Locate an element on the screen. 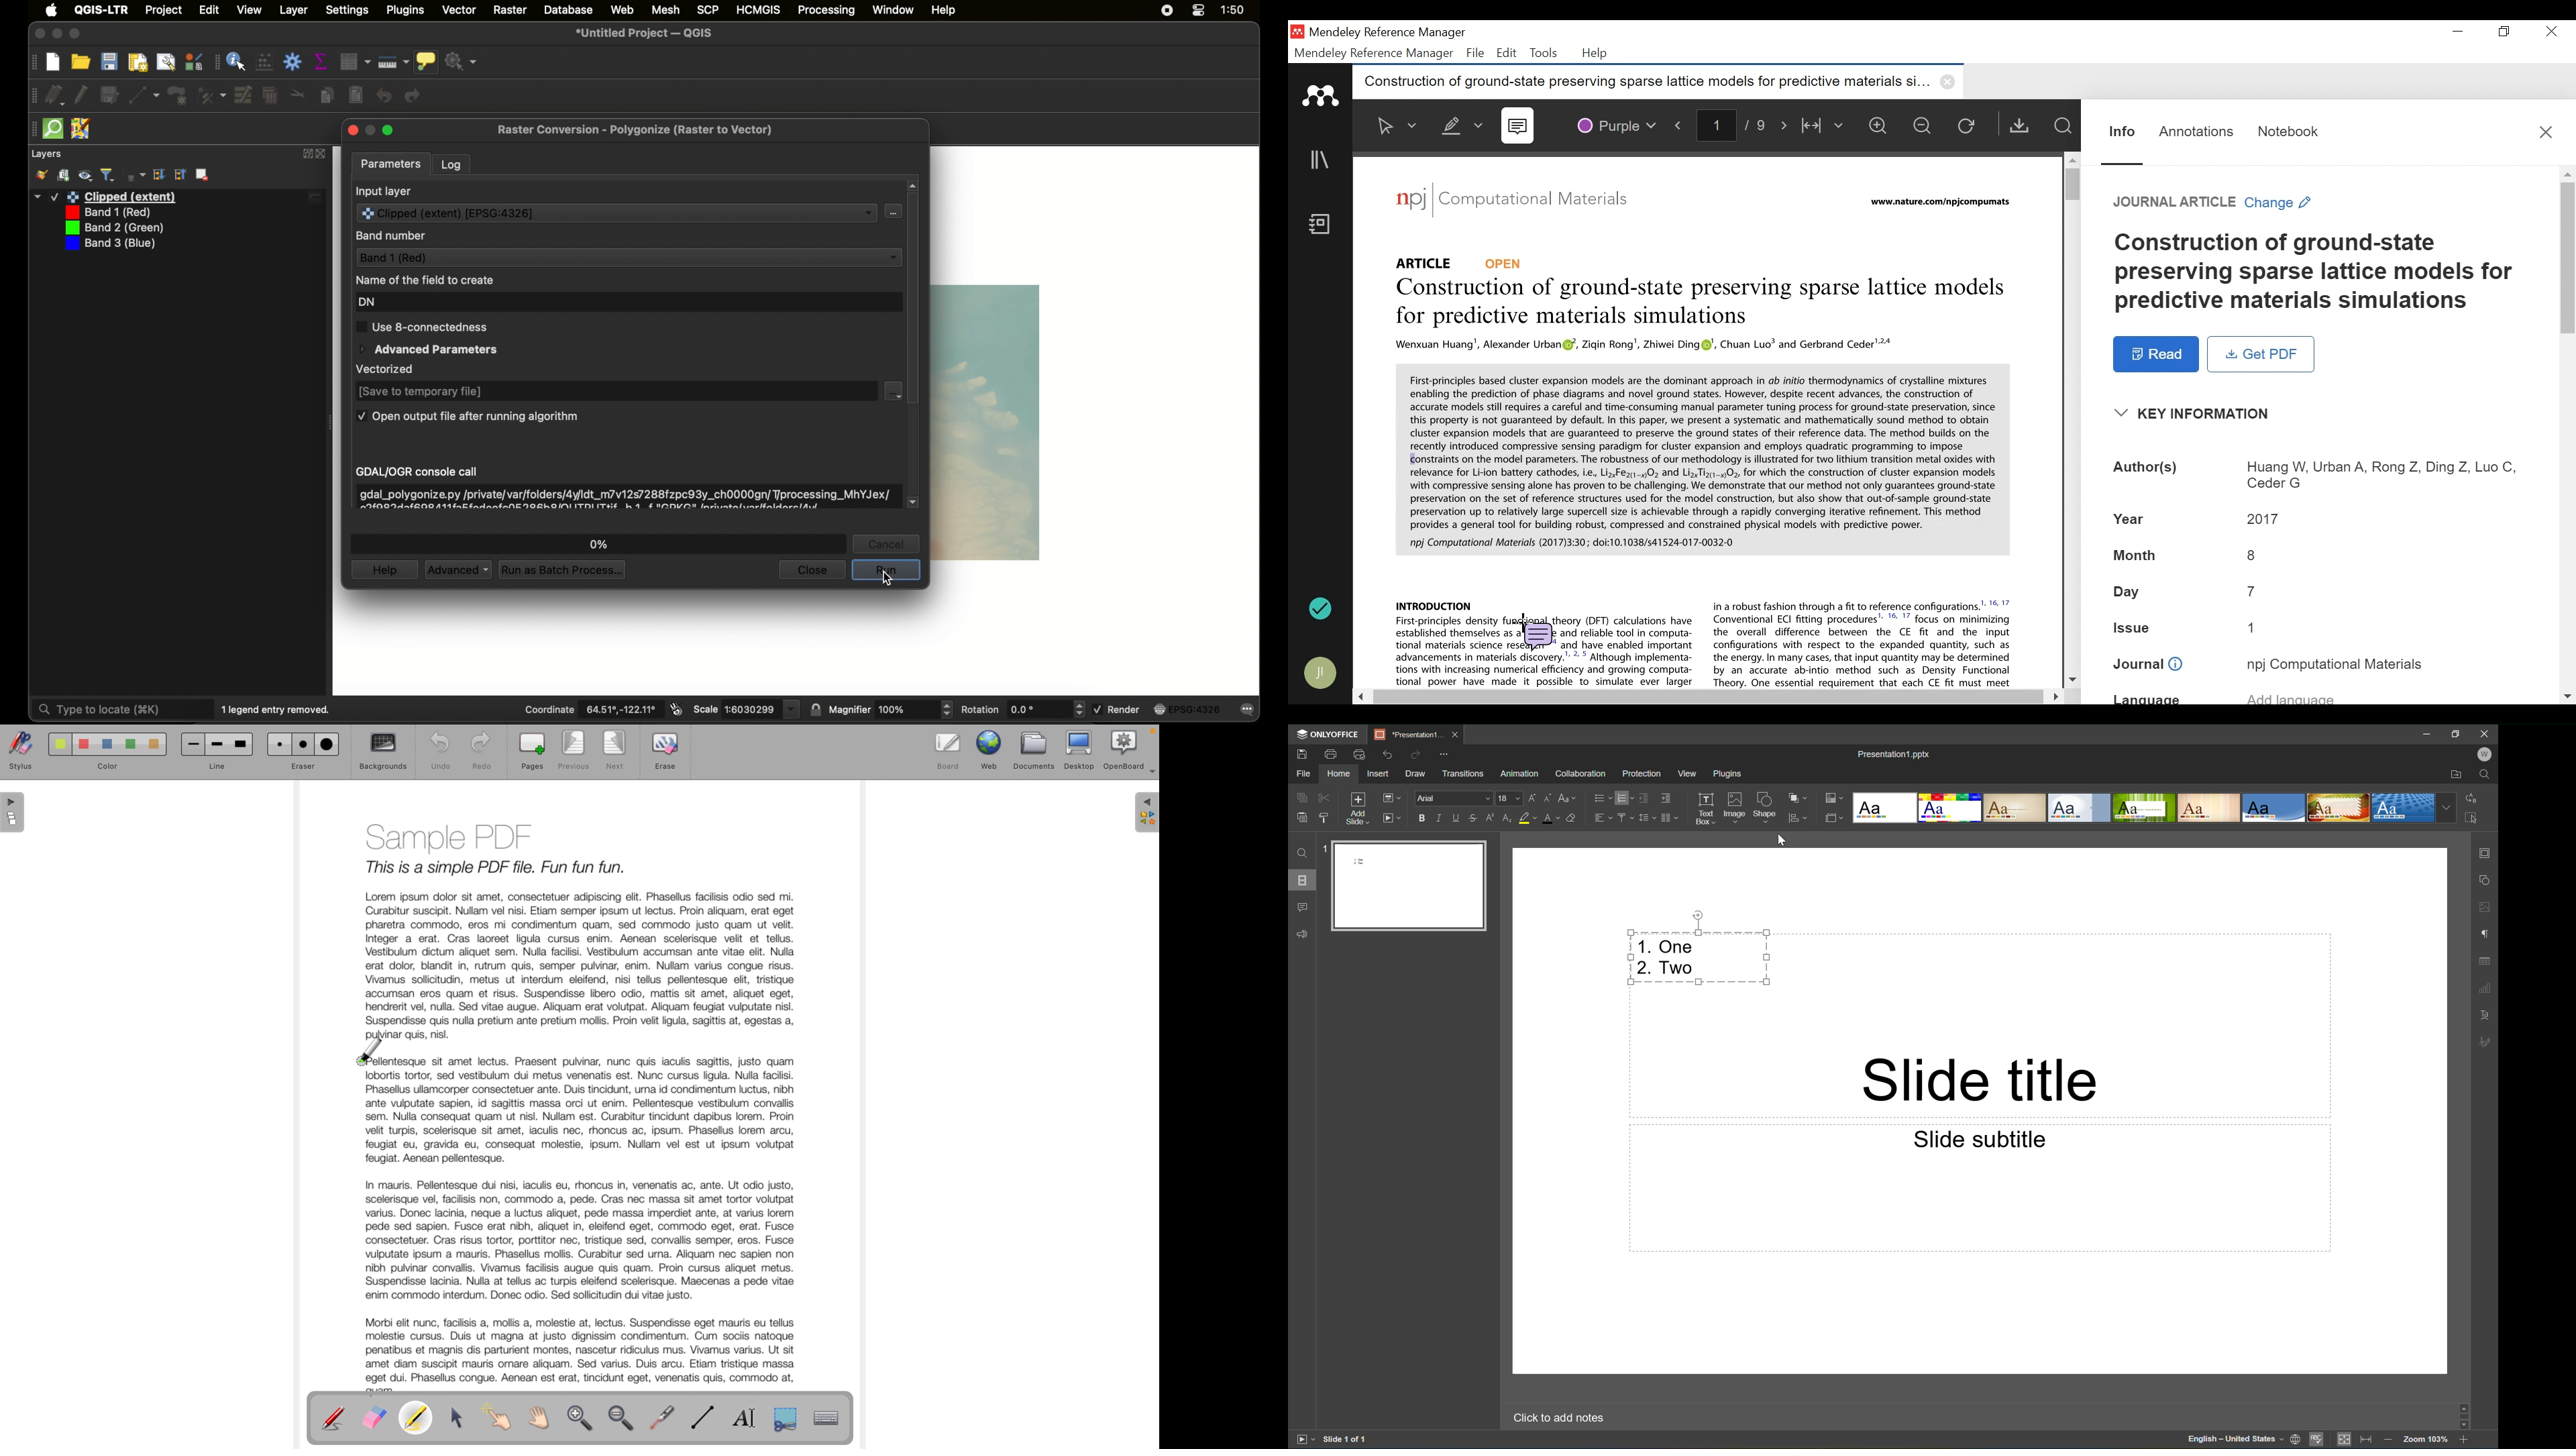 Image resolution: width=2576 pixels, height=1456 pixels. Scroll up is located at coordinates (2072, 158).